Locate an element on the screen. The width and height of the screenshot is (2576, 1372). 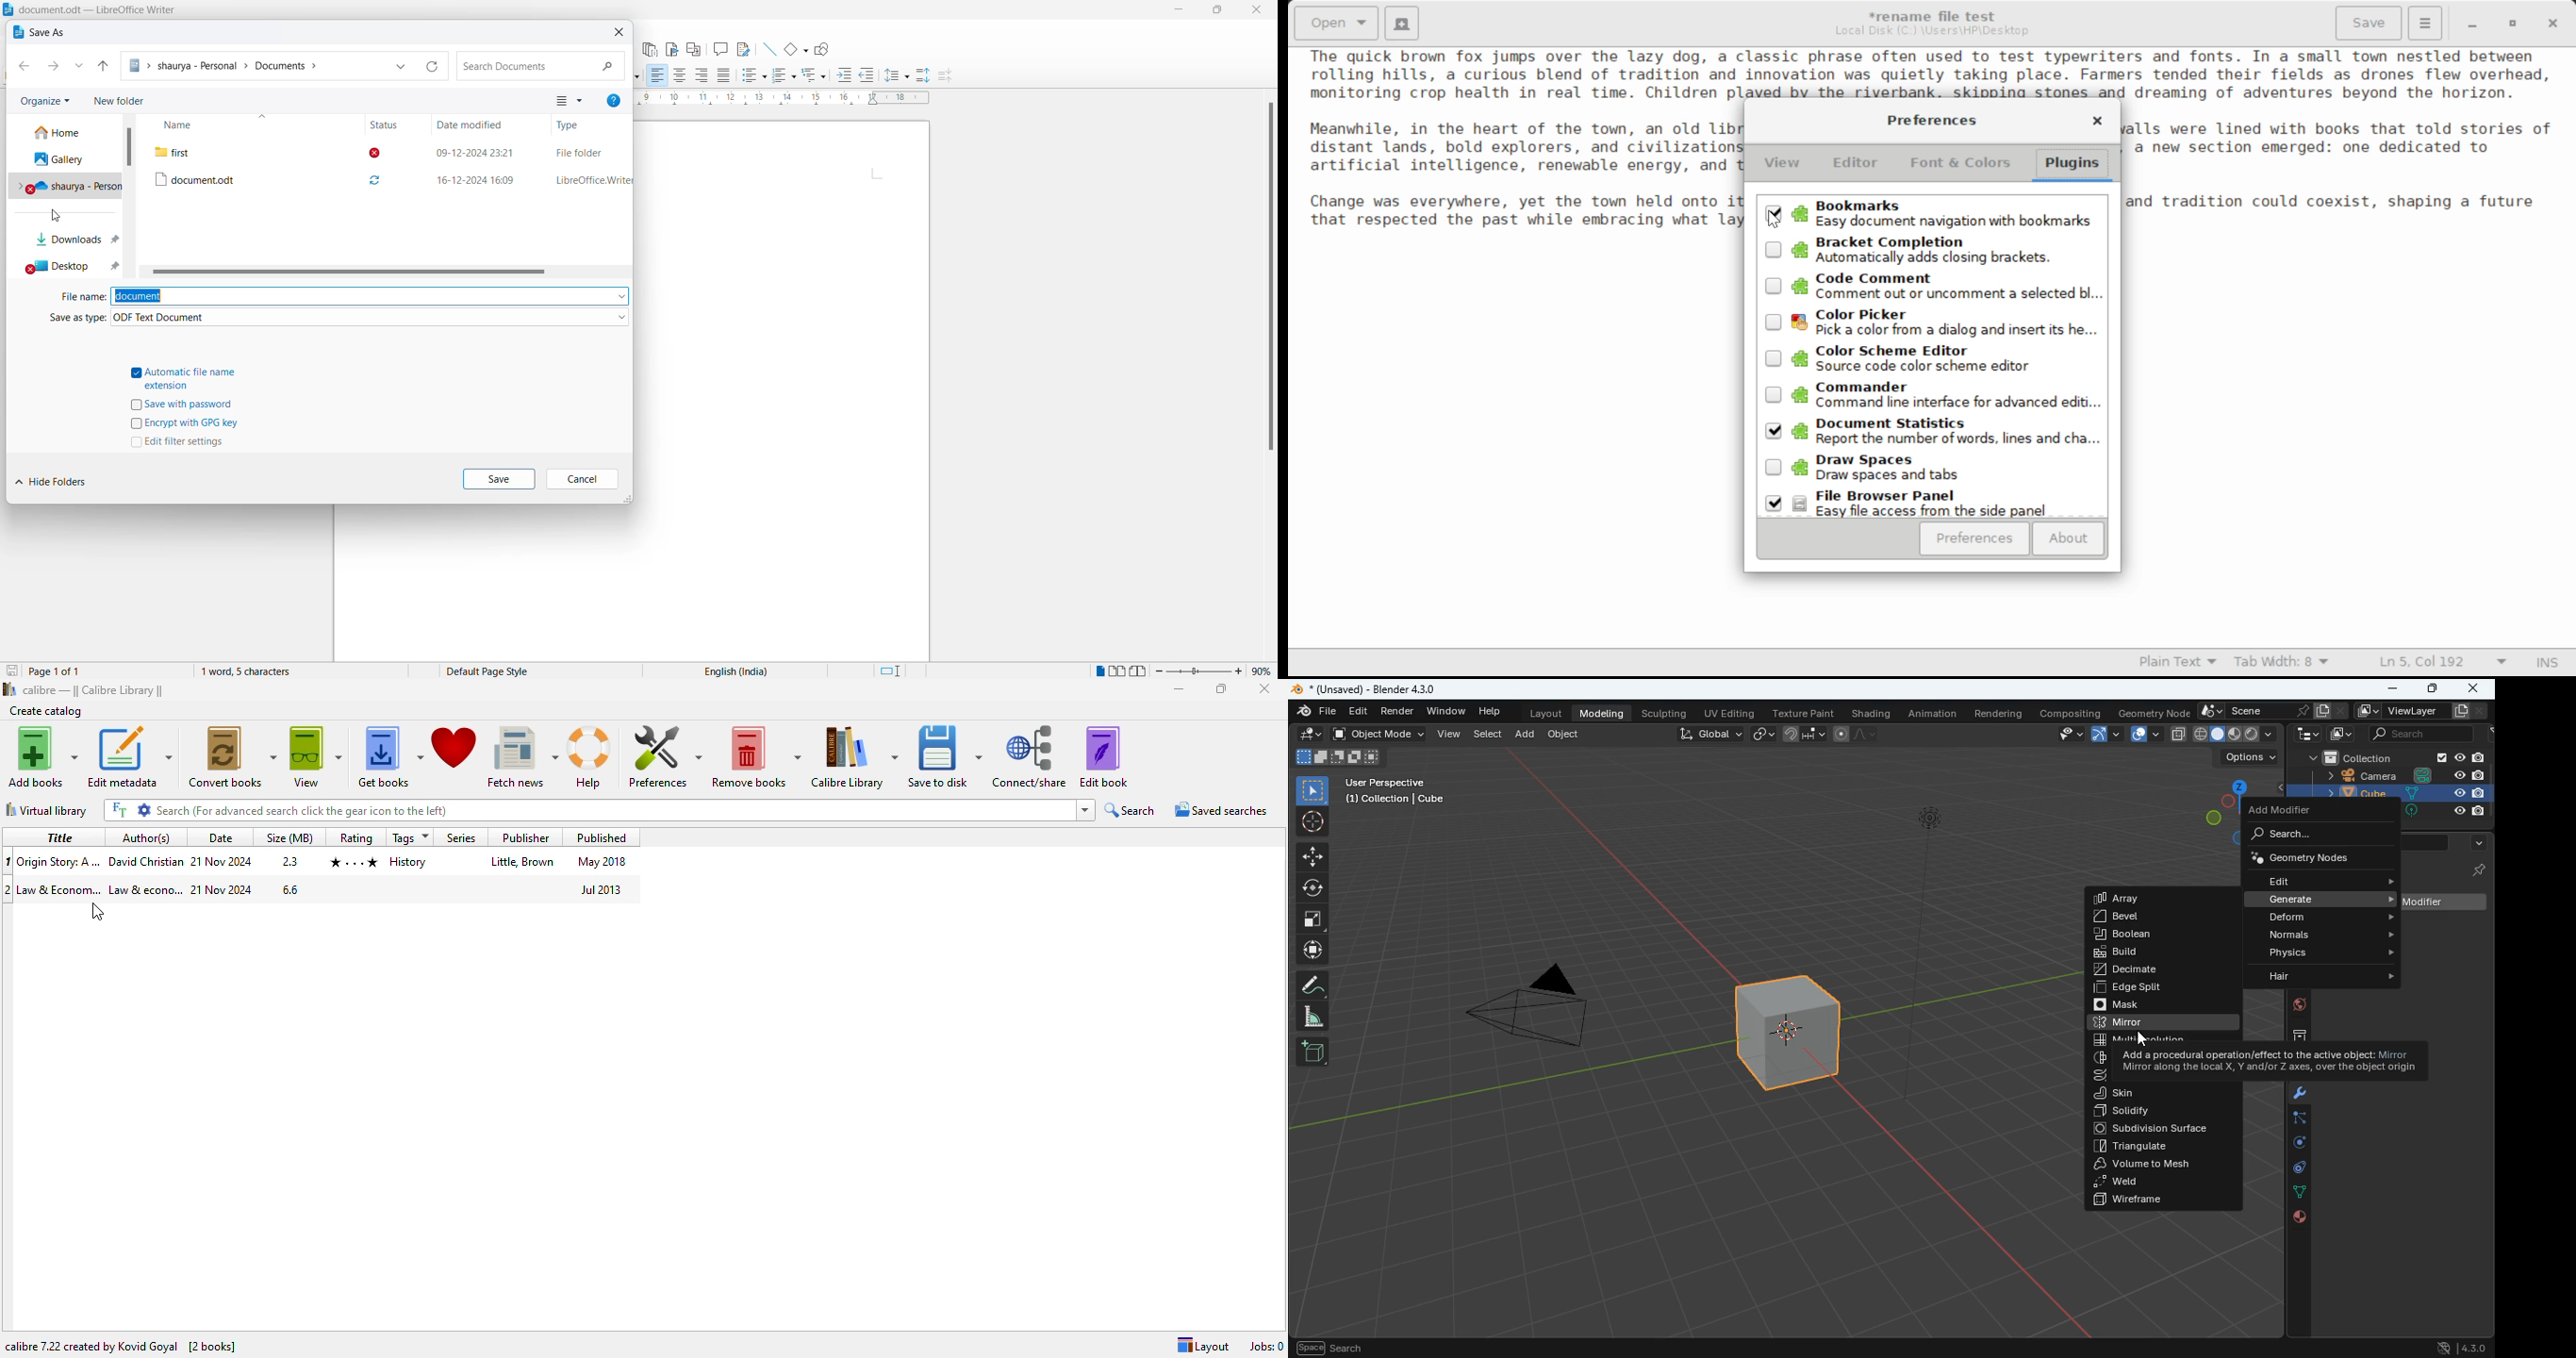
global is located at coordinates (1712, 734).